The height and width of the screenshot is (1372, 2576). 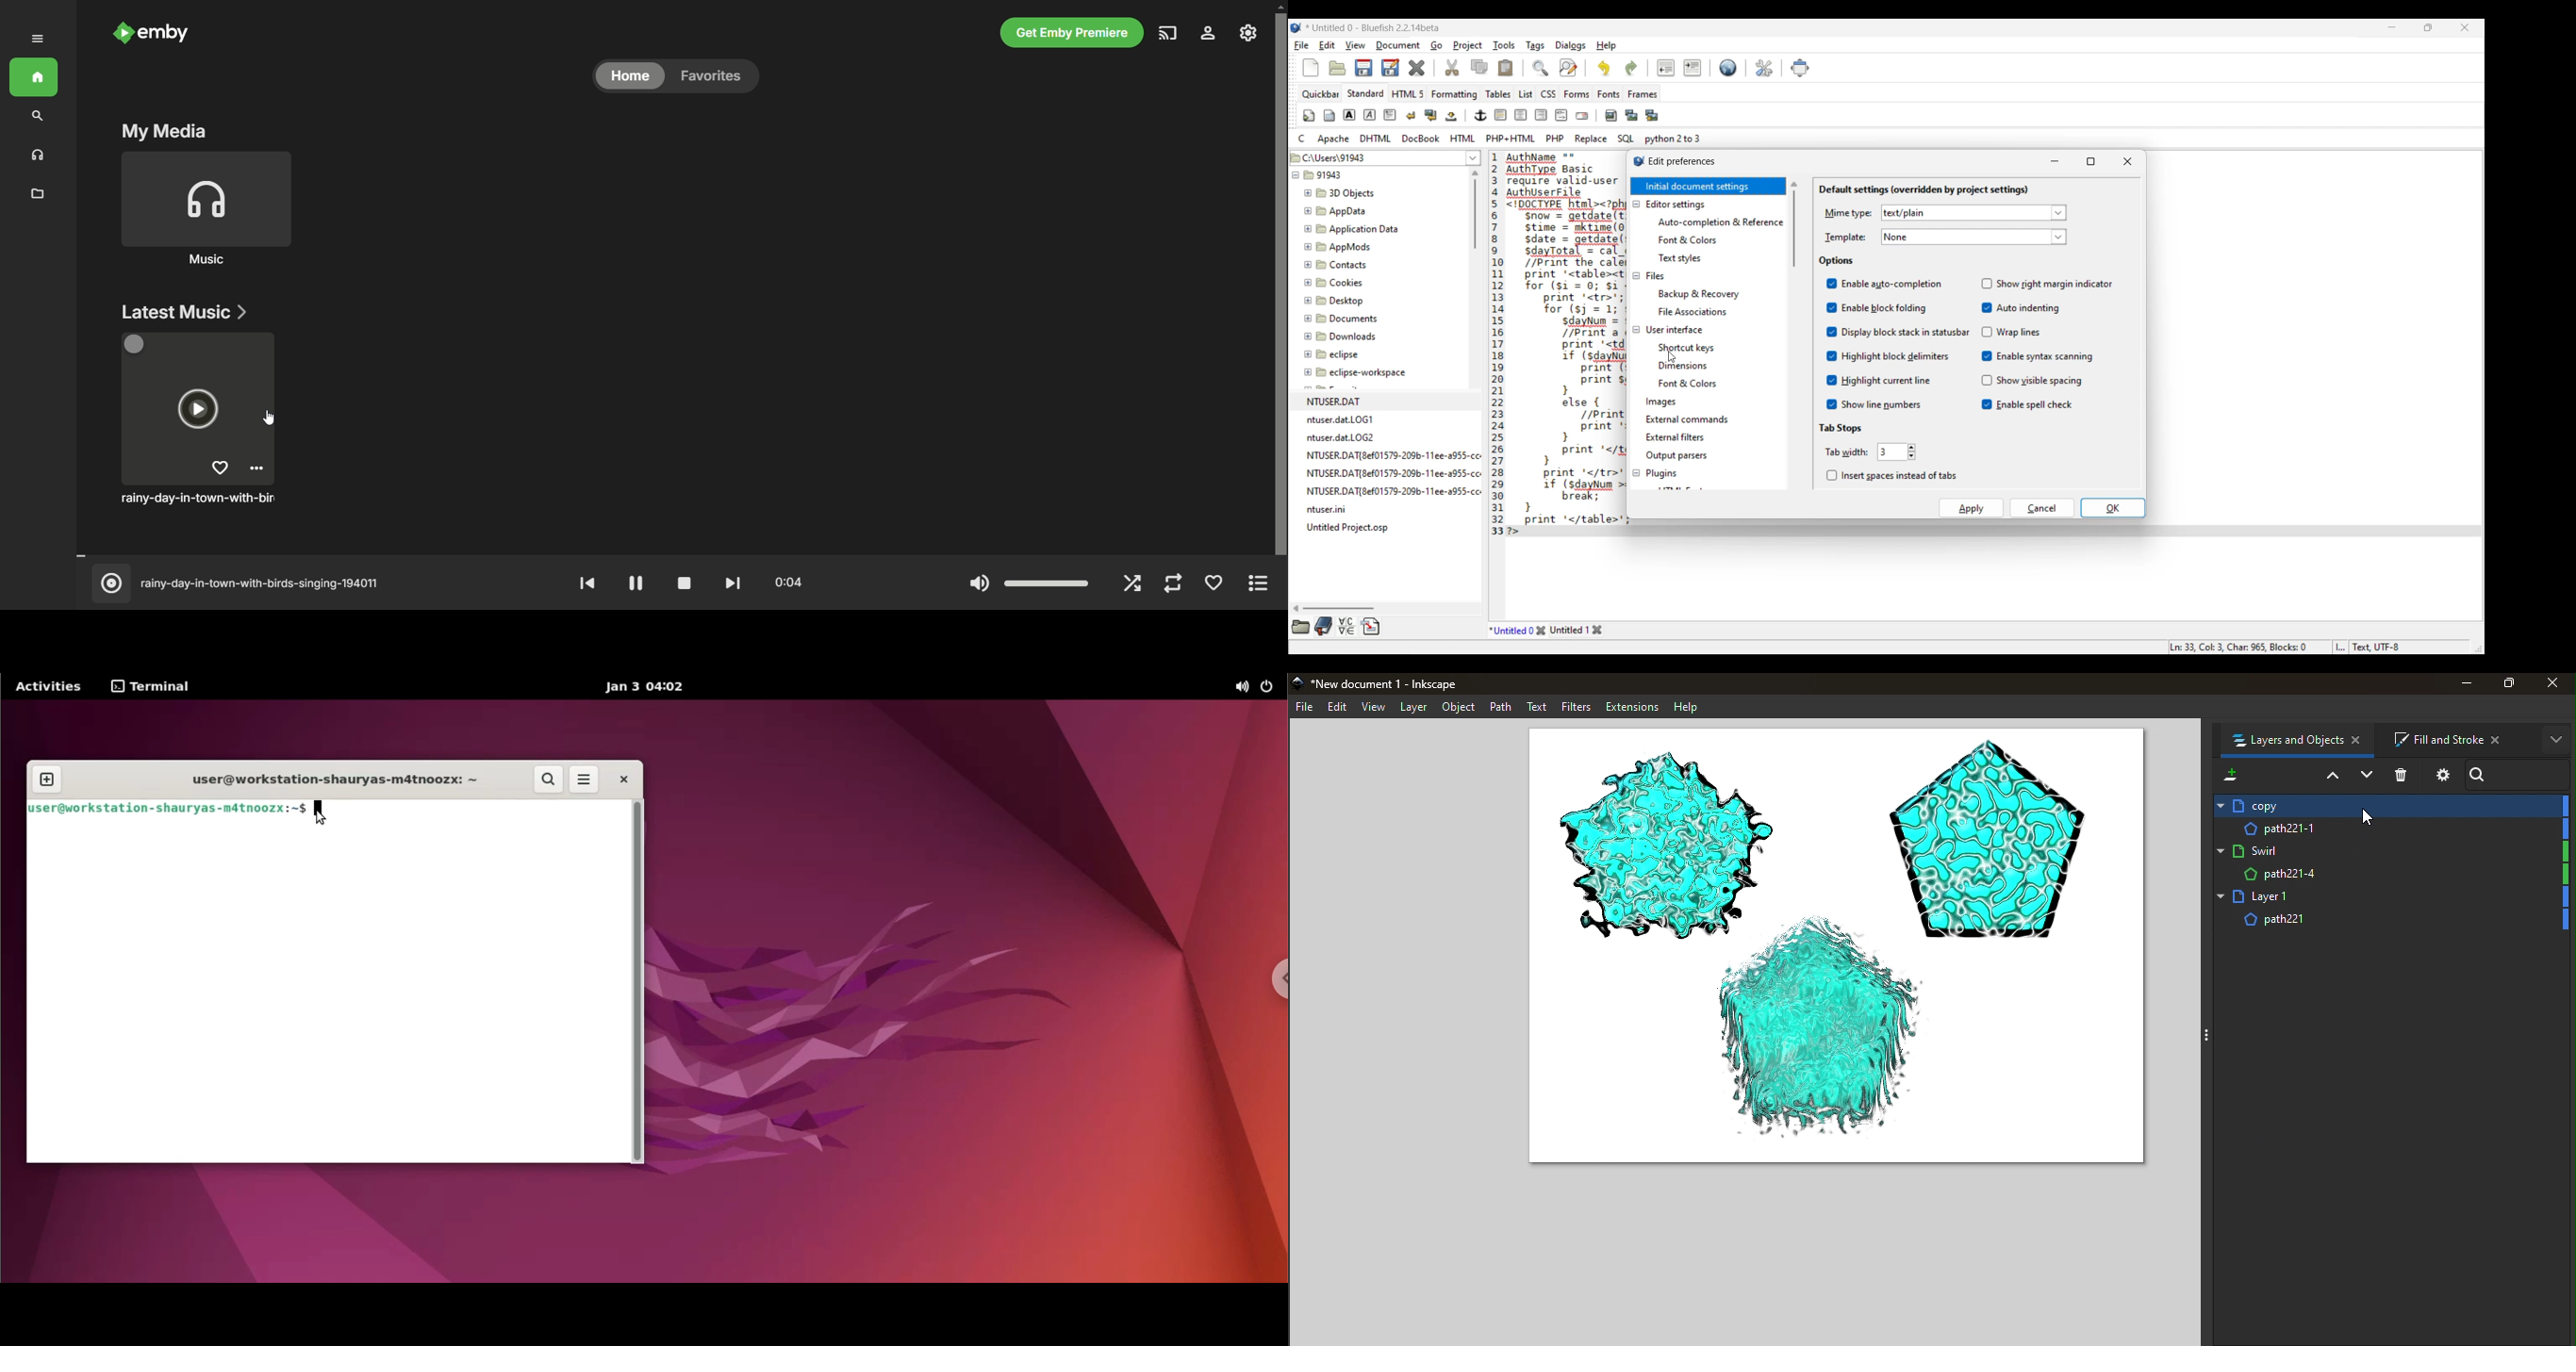 What do you see at coordinates (2403, 776) in the screenshot?
I see `Delete selected item` at bounding box center [2403, 776].